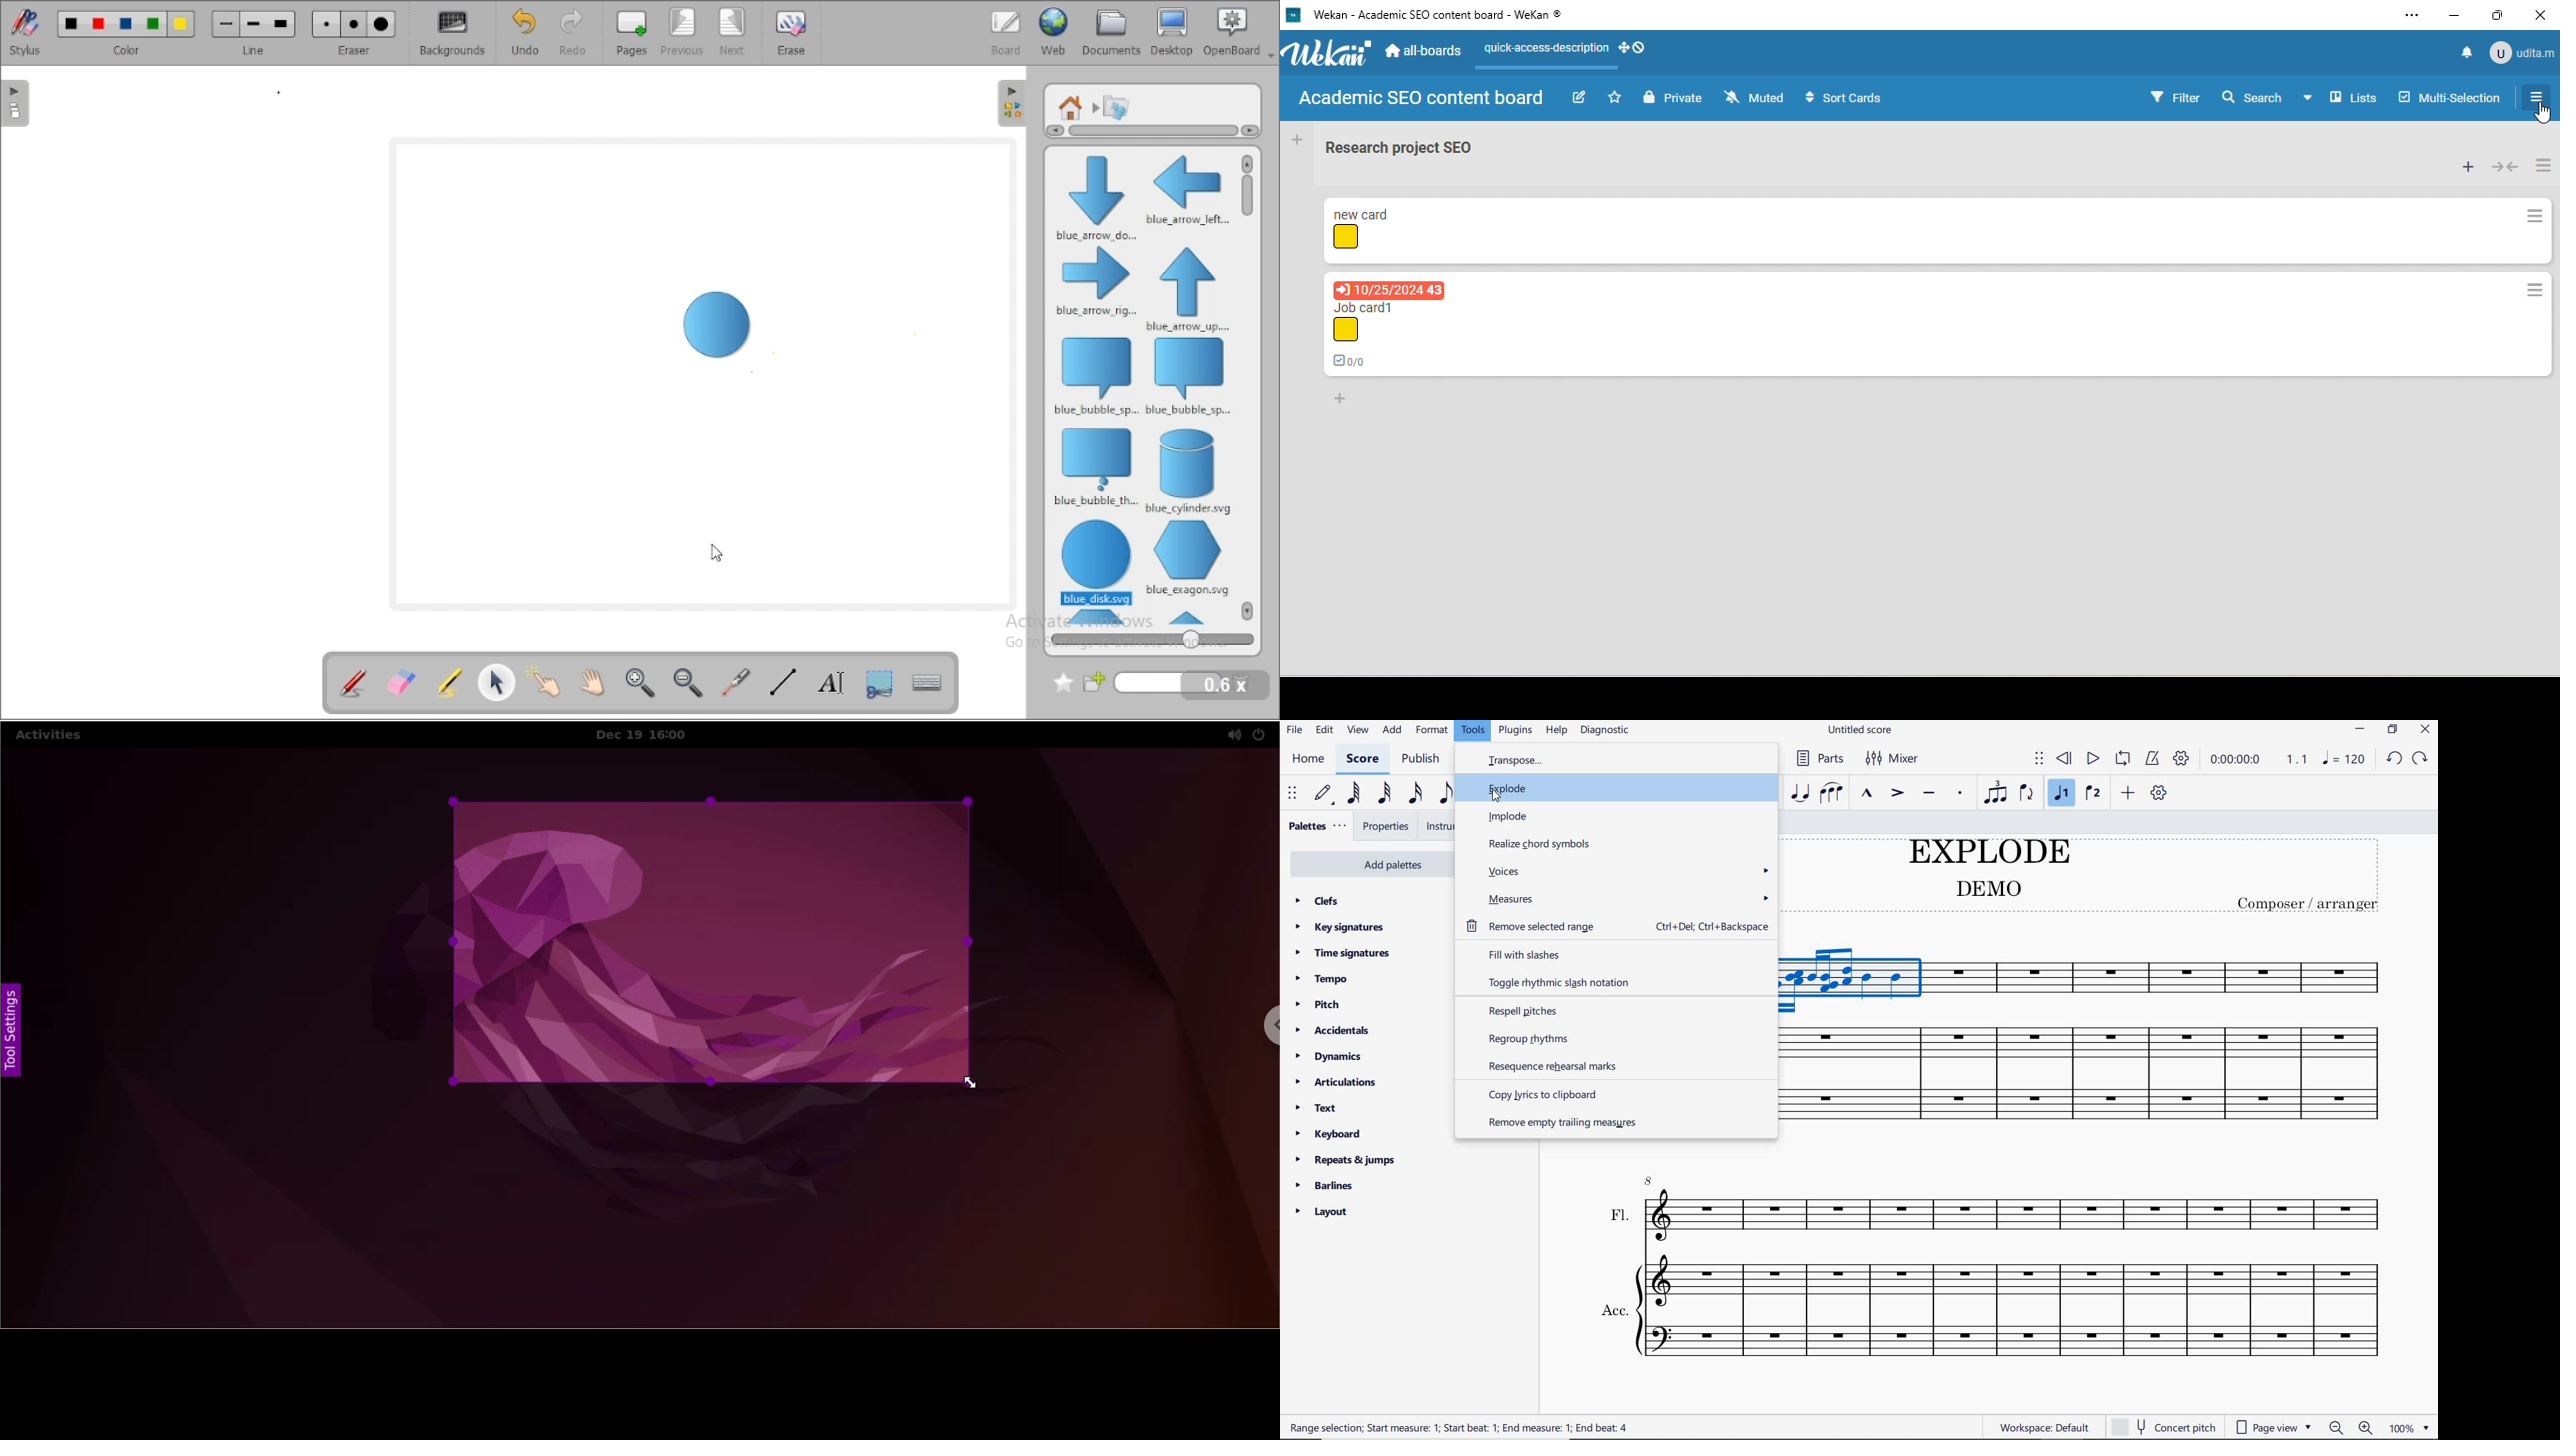 The width and height of the screenshot is (2576, 1456). I want to click on edit, so click(1324, 730).